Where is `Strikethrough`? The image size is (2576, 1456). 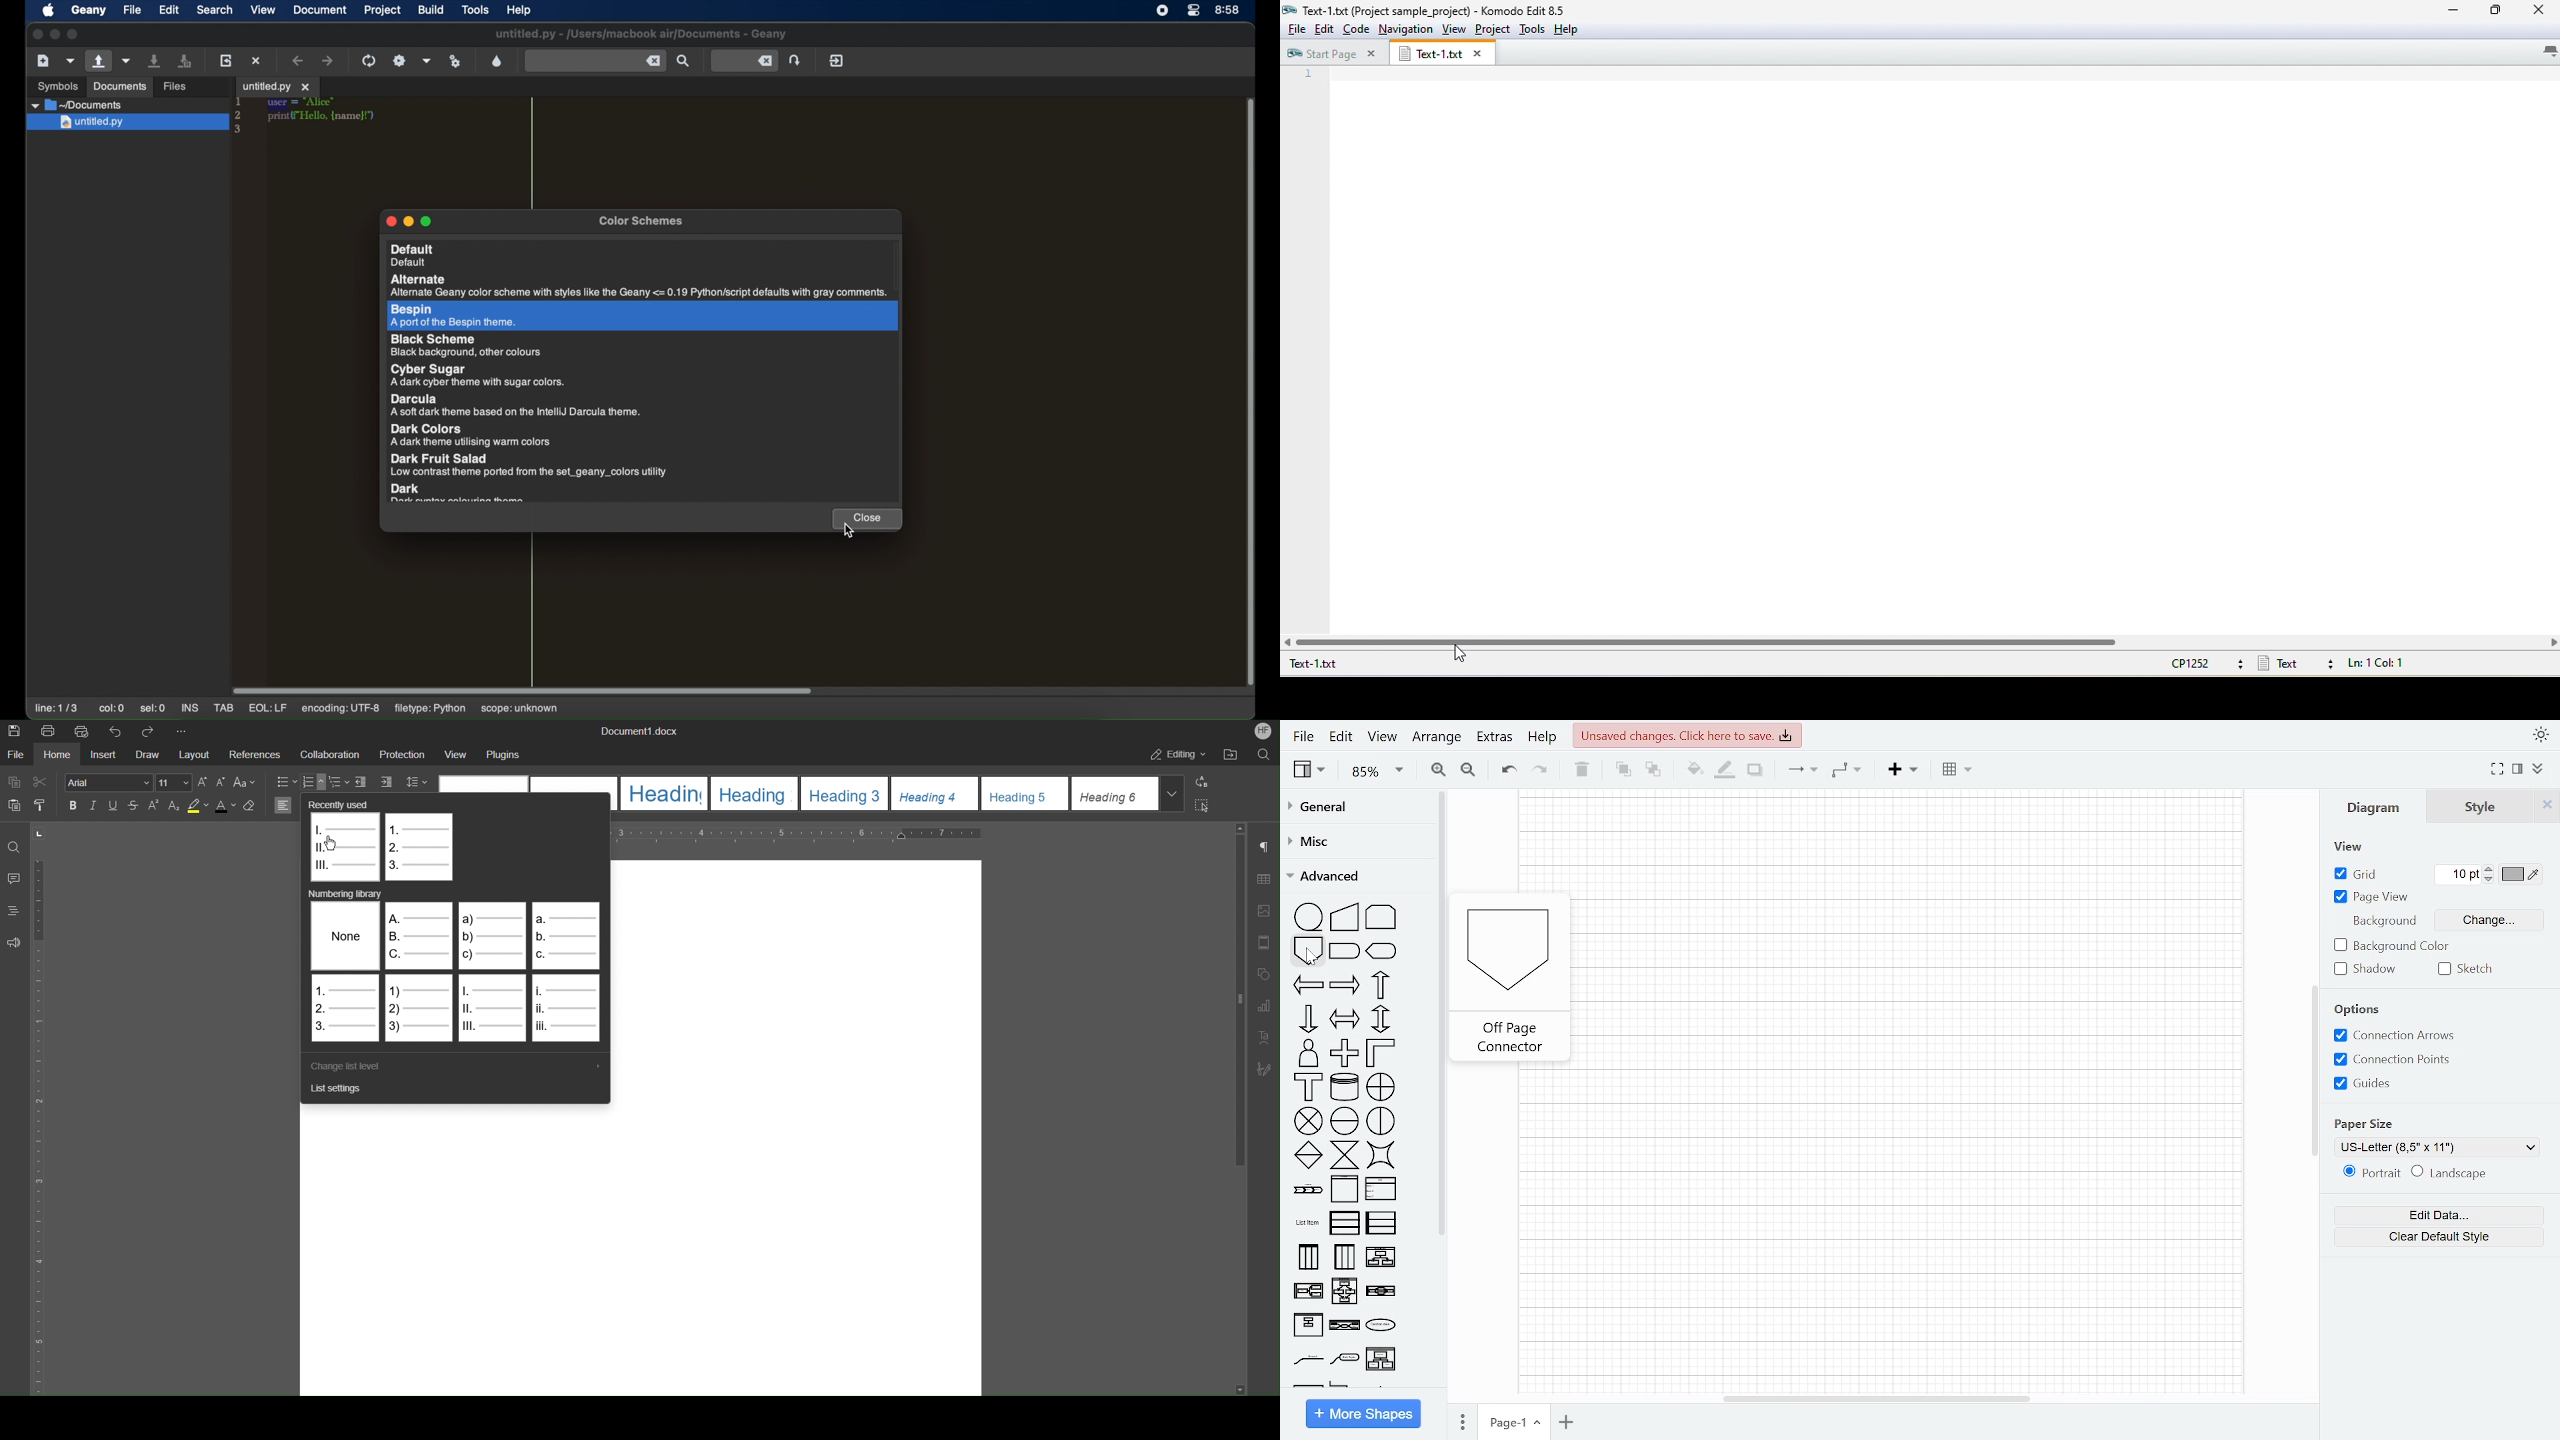
Strikethrough is located at coordinates (133, 806).